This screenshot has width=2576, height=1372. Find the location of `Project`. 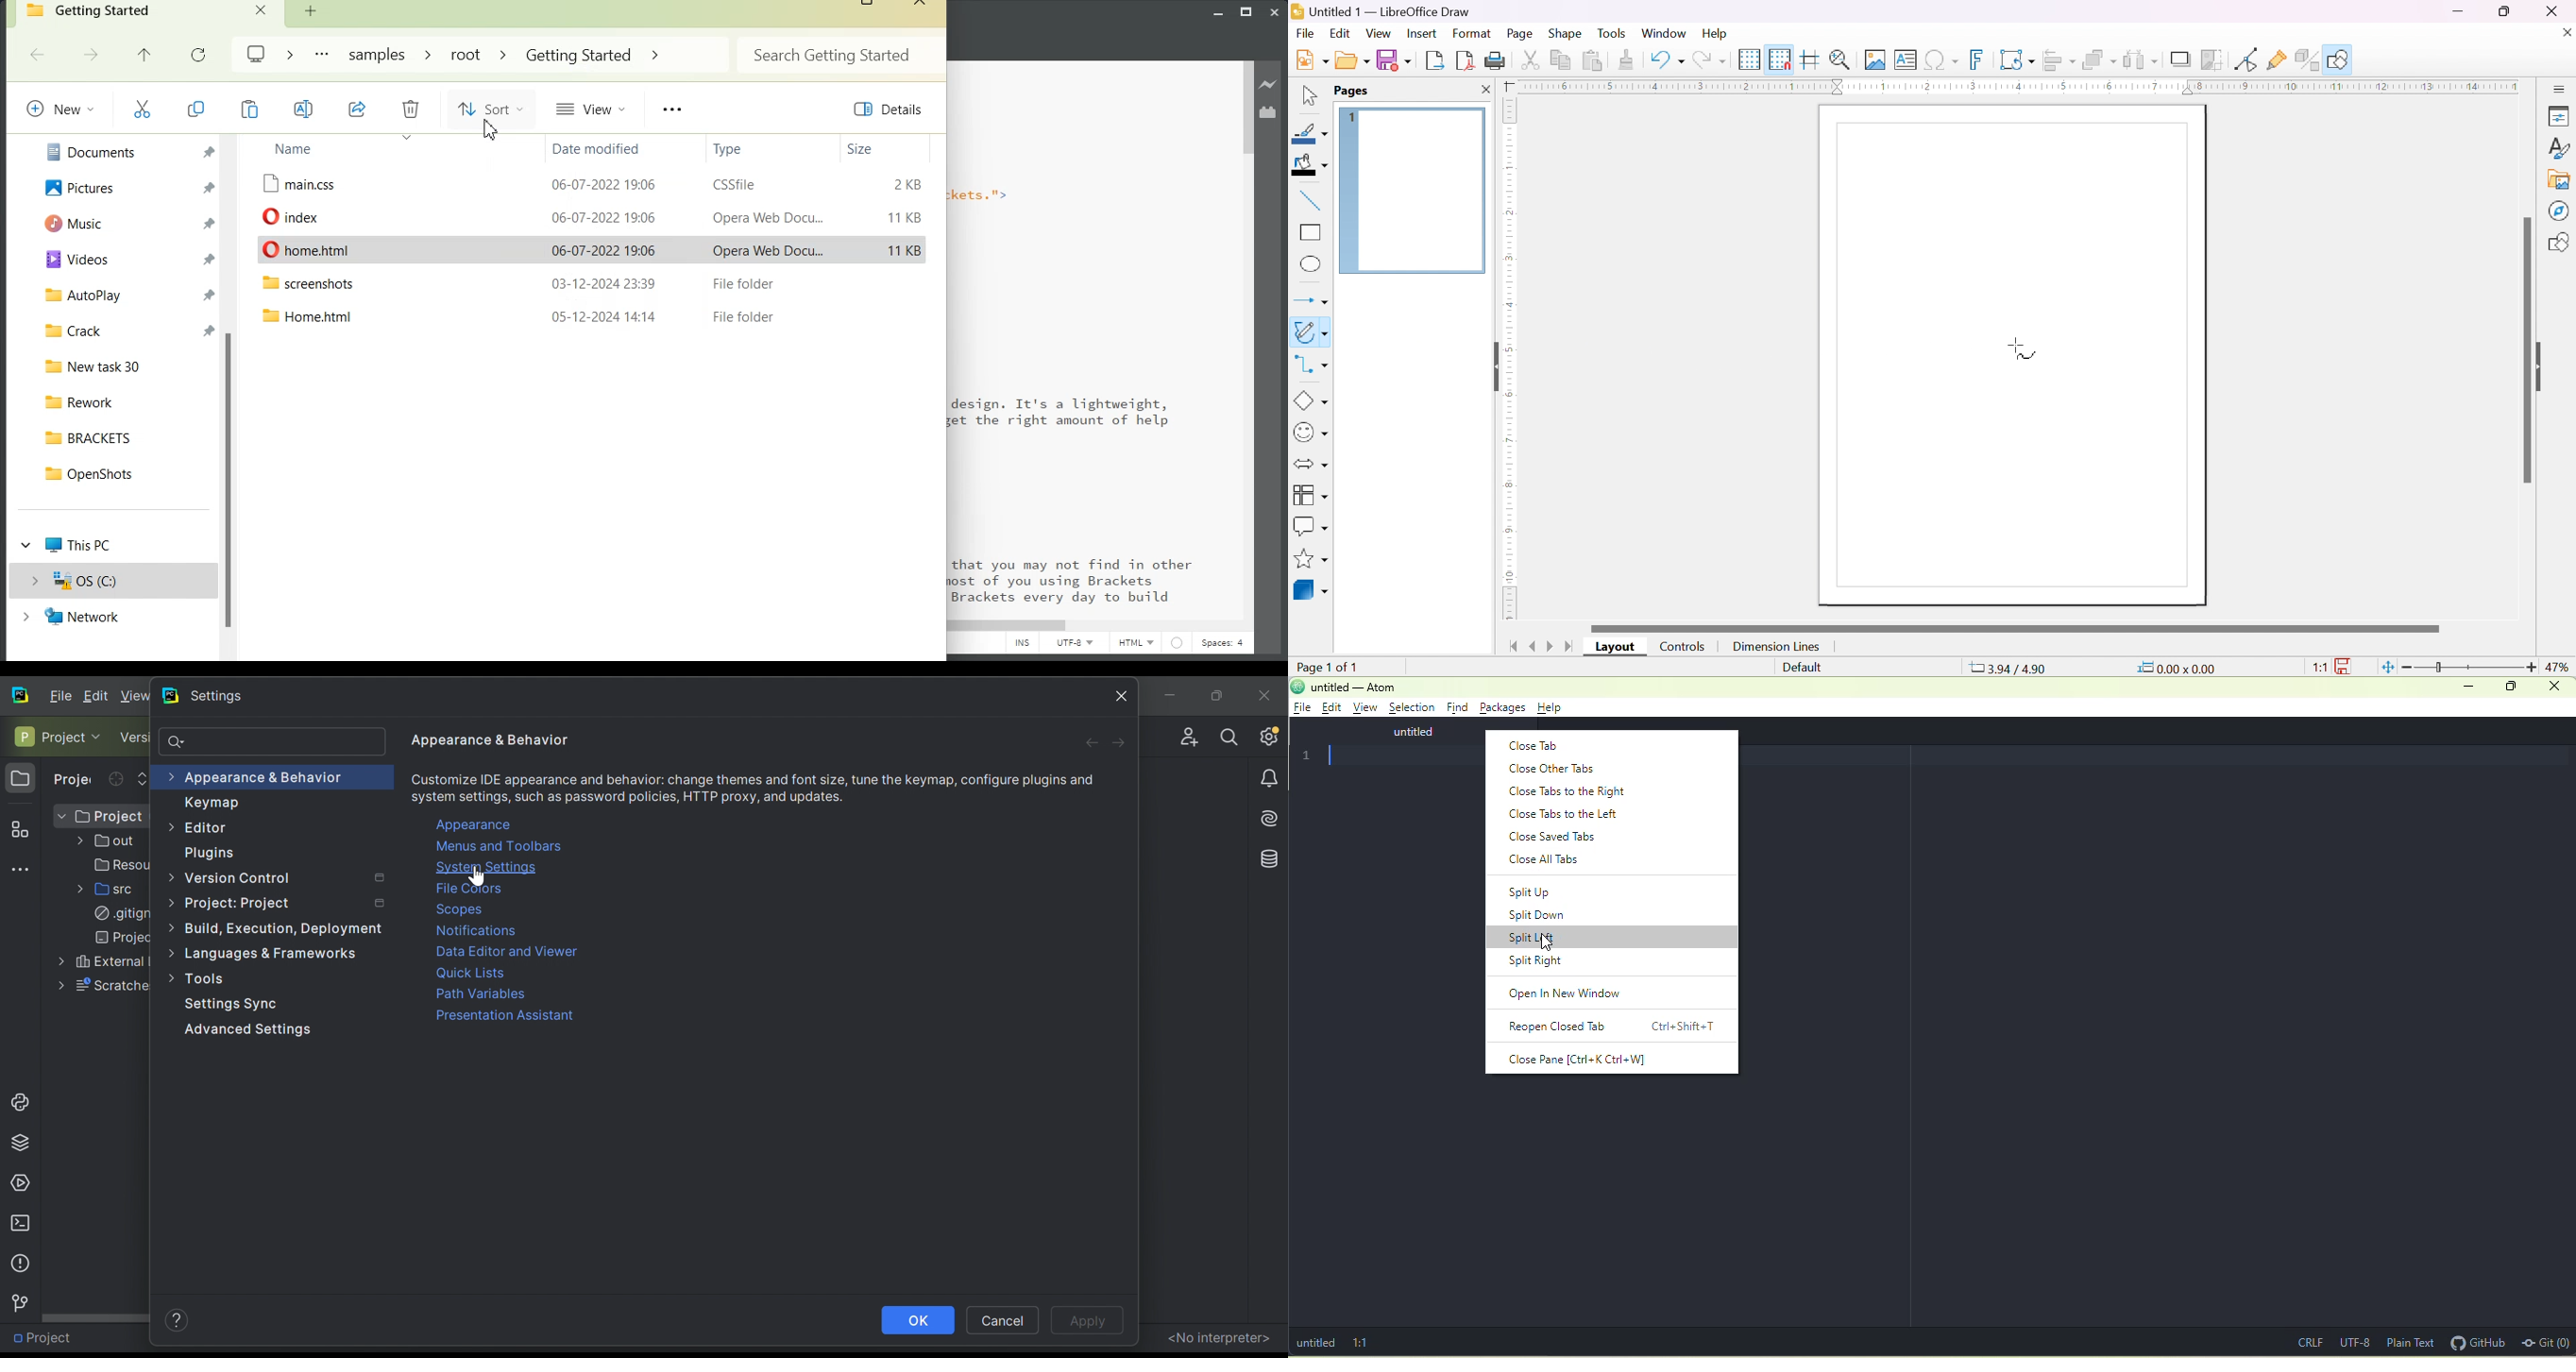

Project is located at coordinates (107, 816).